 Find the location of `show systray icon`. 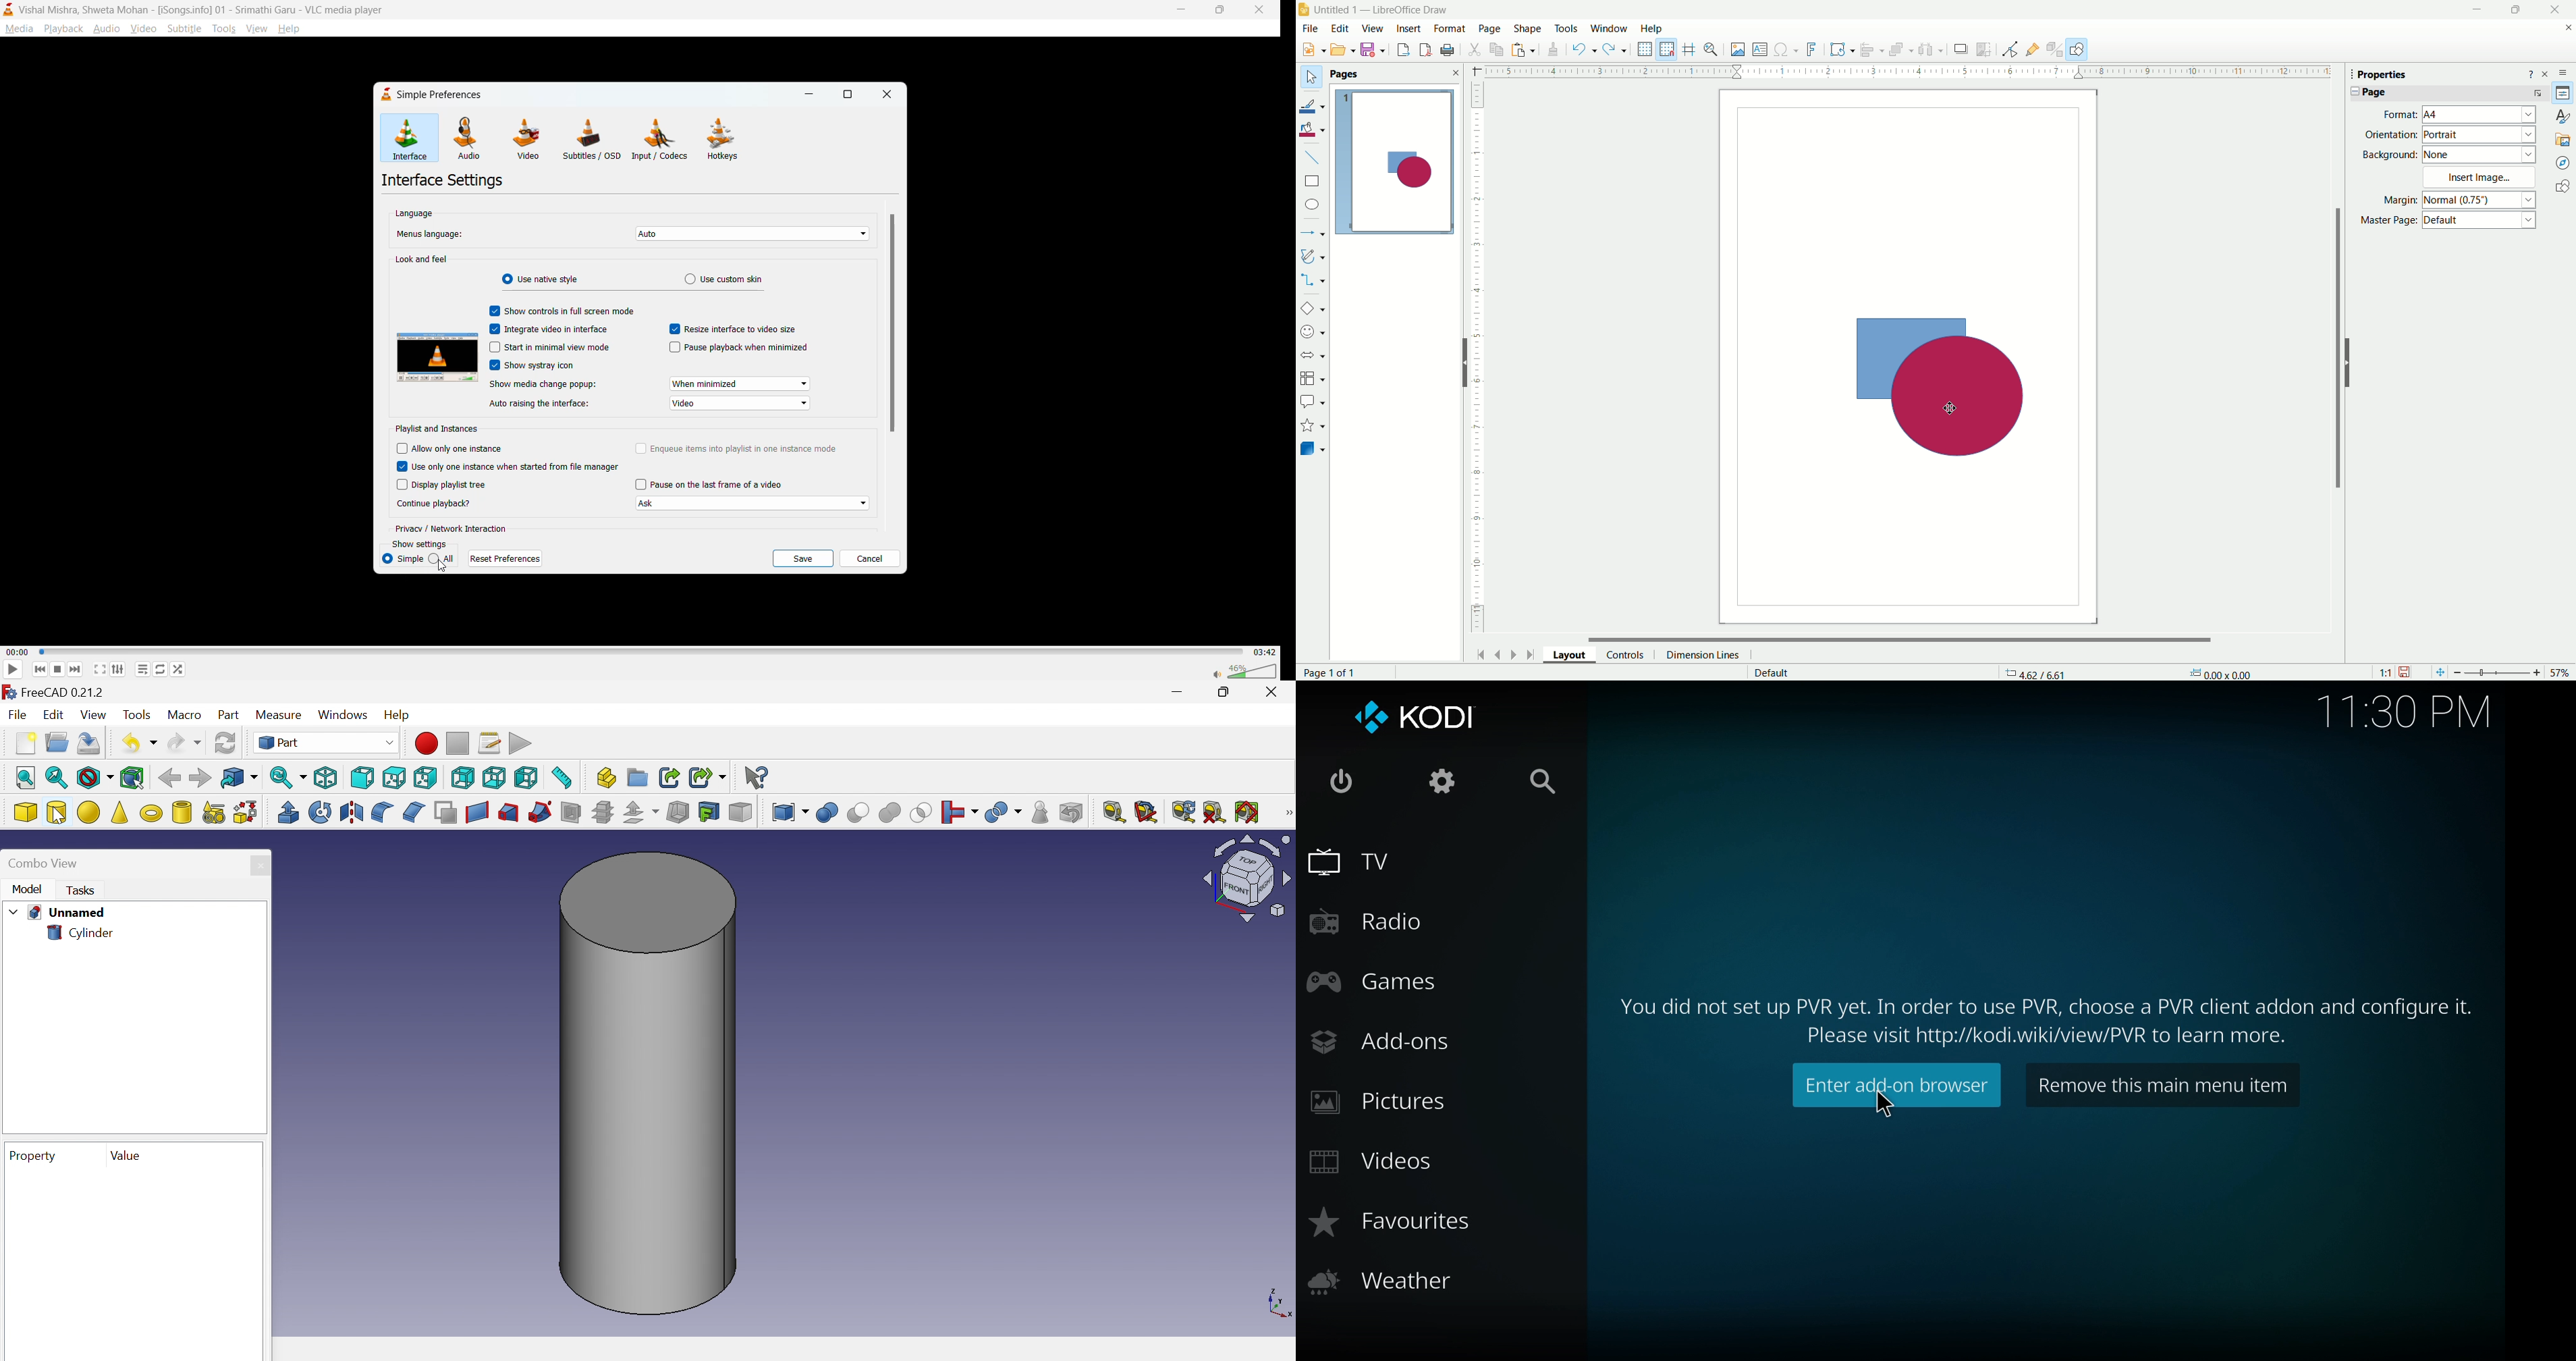

show systray icon is located at coordinates (533, 364).